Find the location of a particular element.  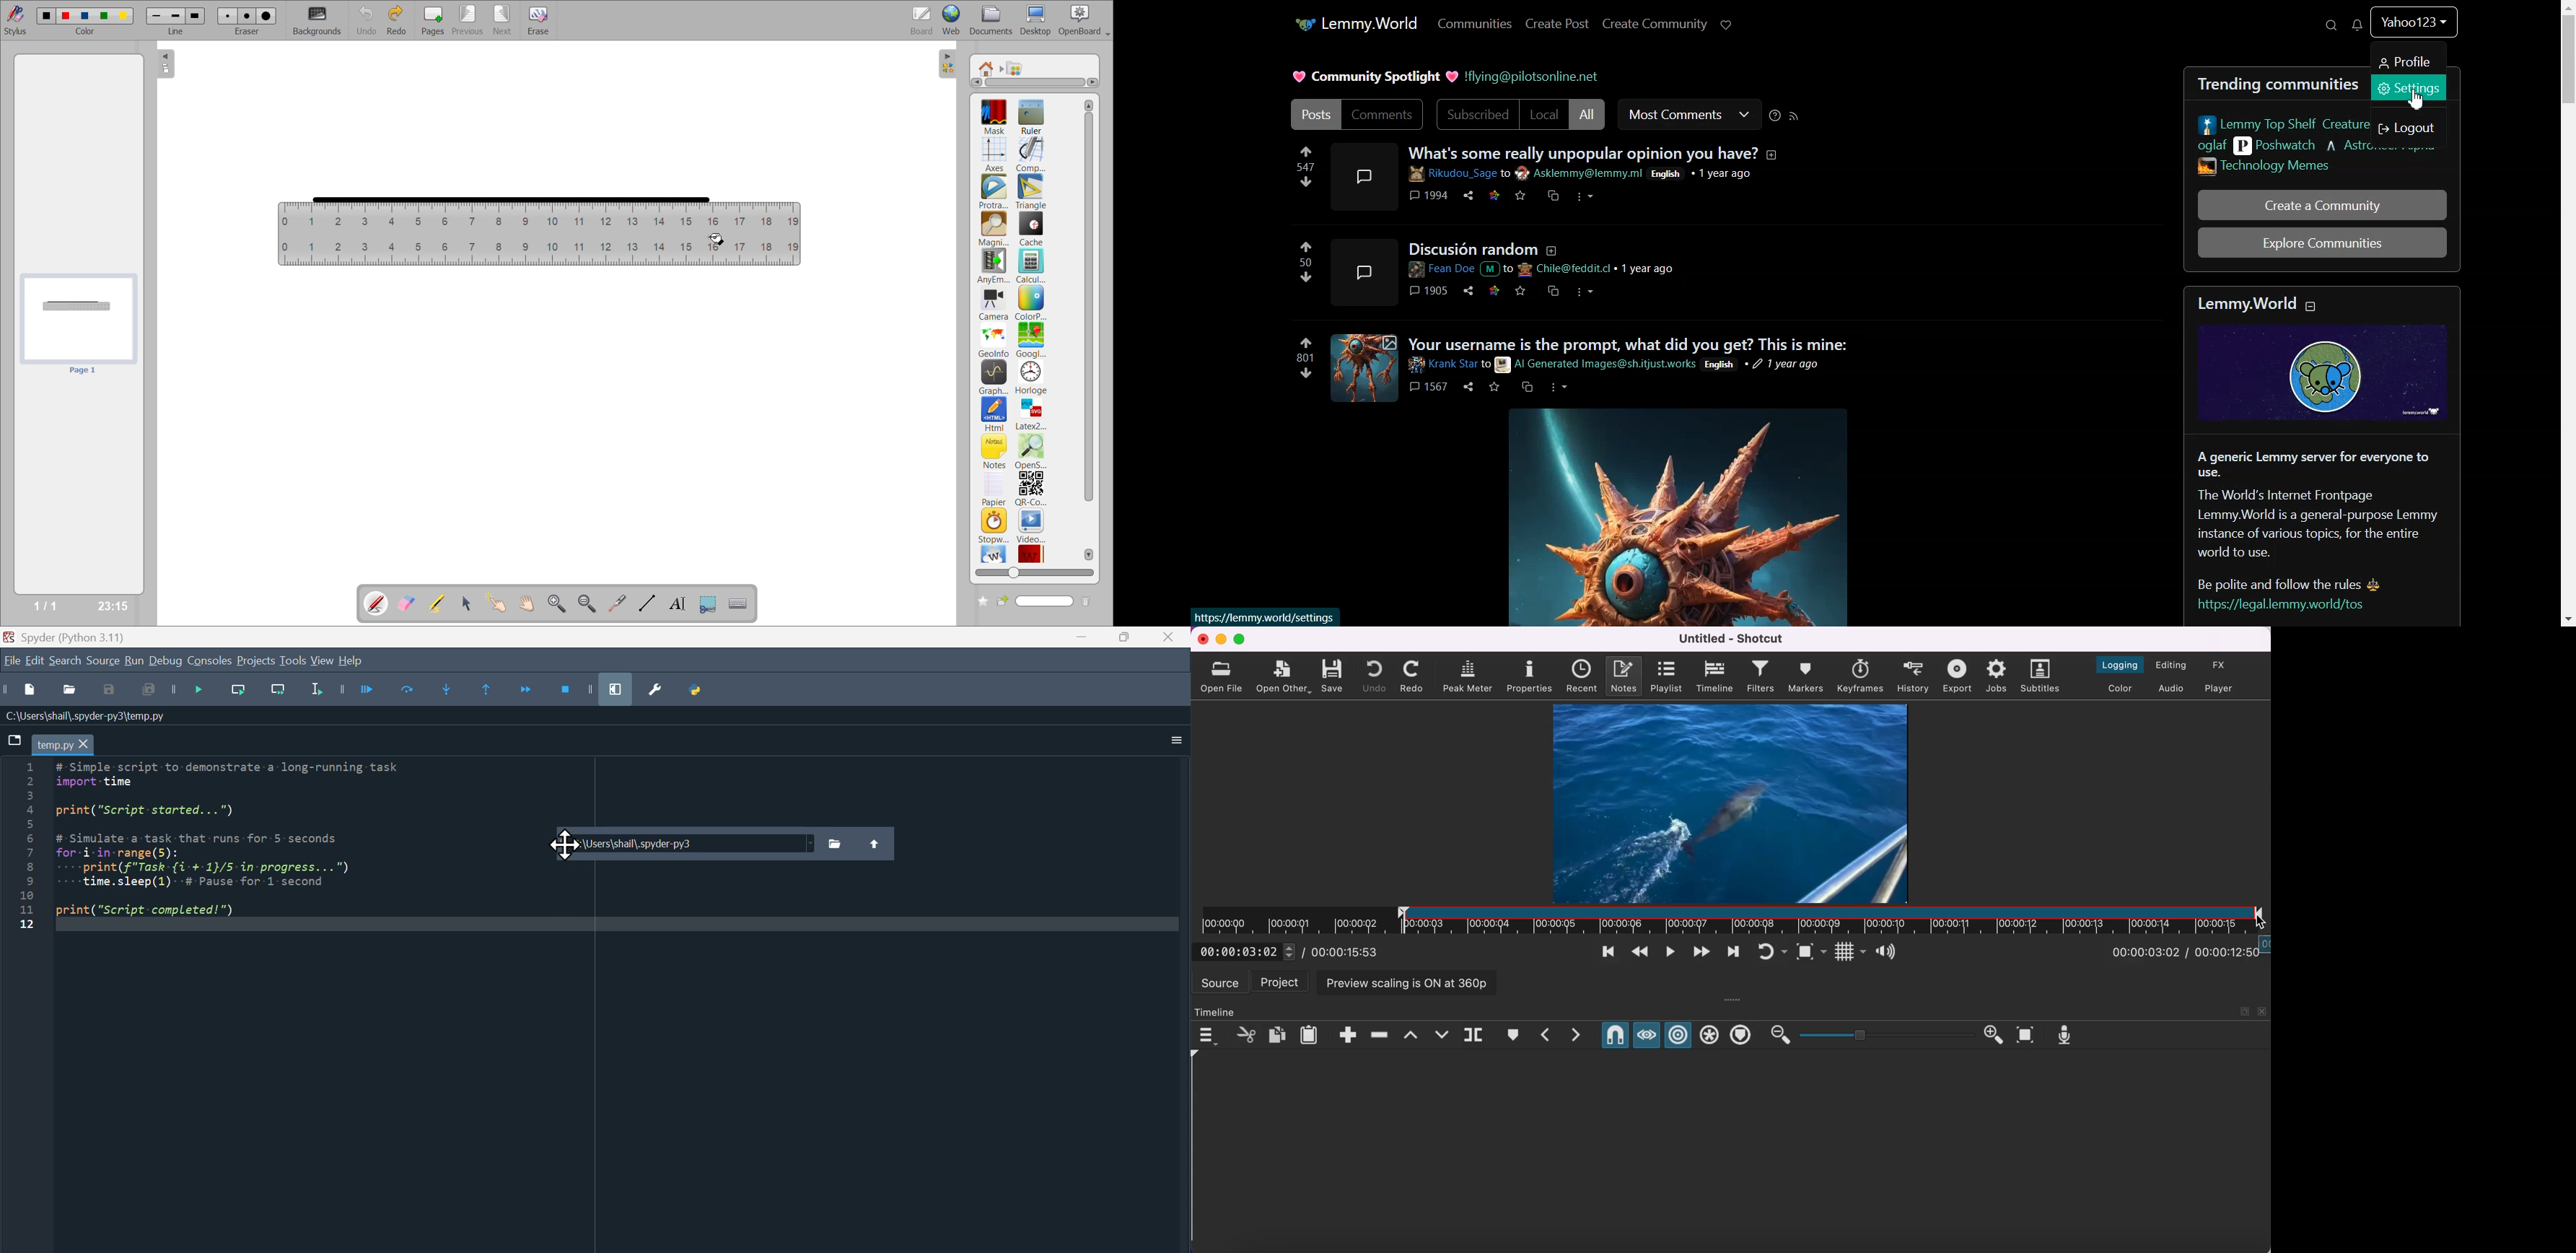

history is located at coordinates (1914, 674).